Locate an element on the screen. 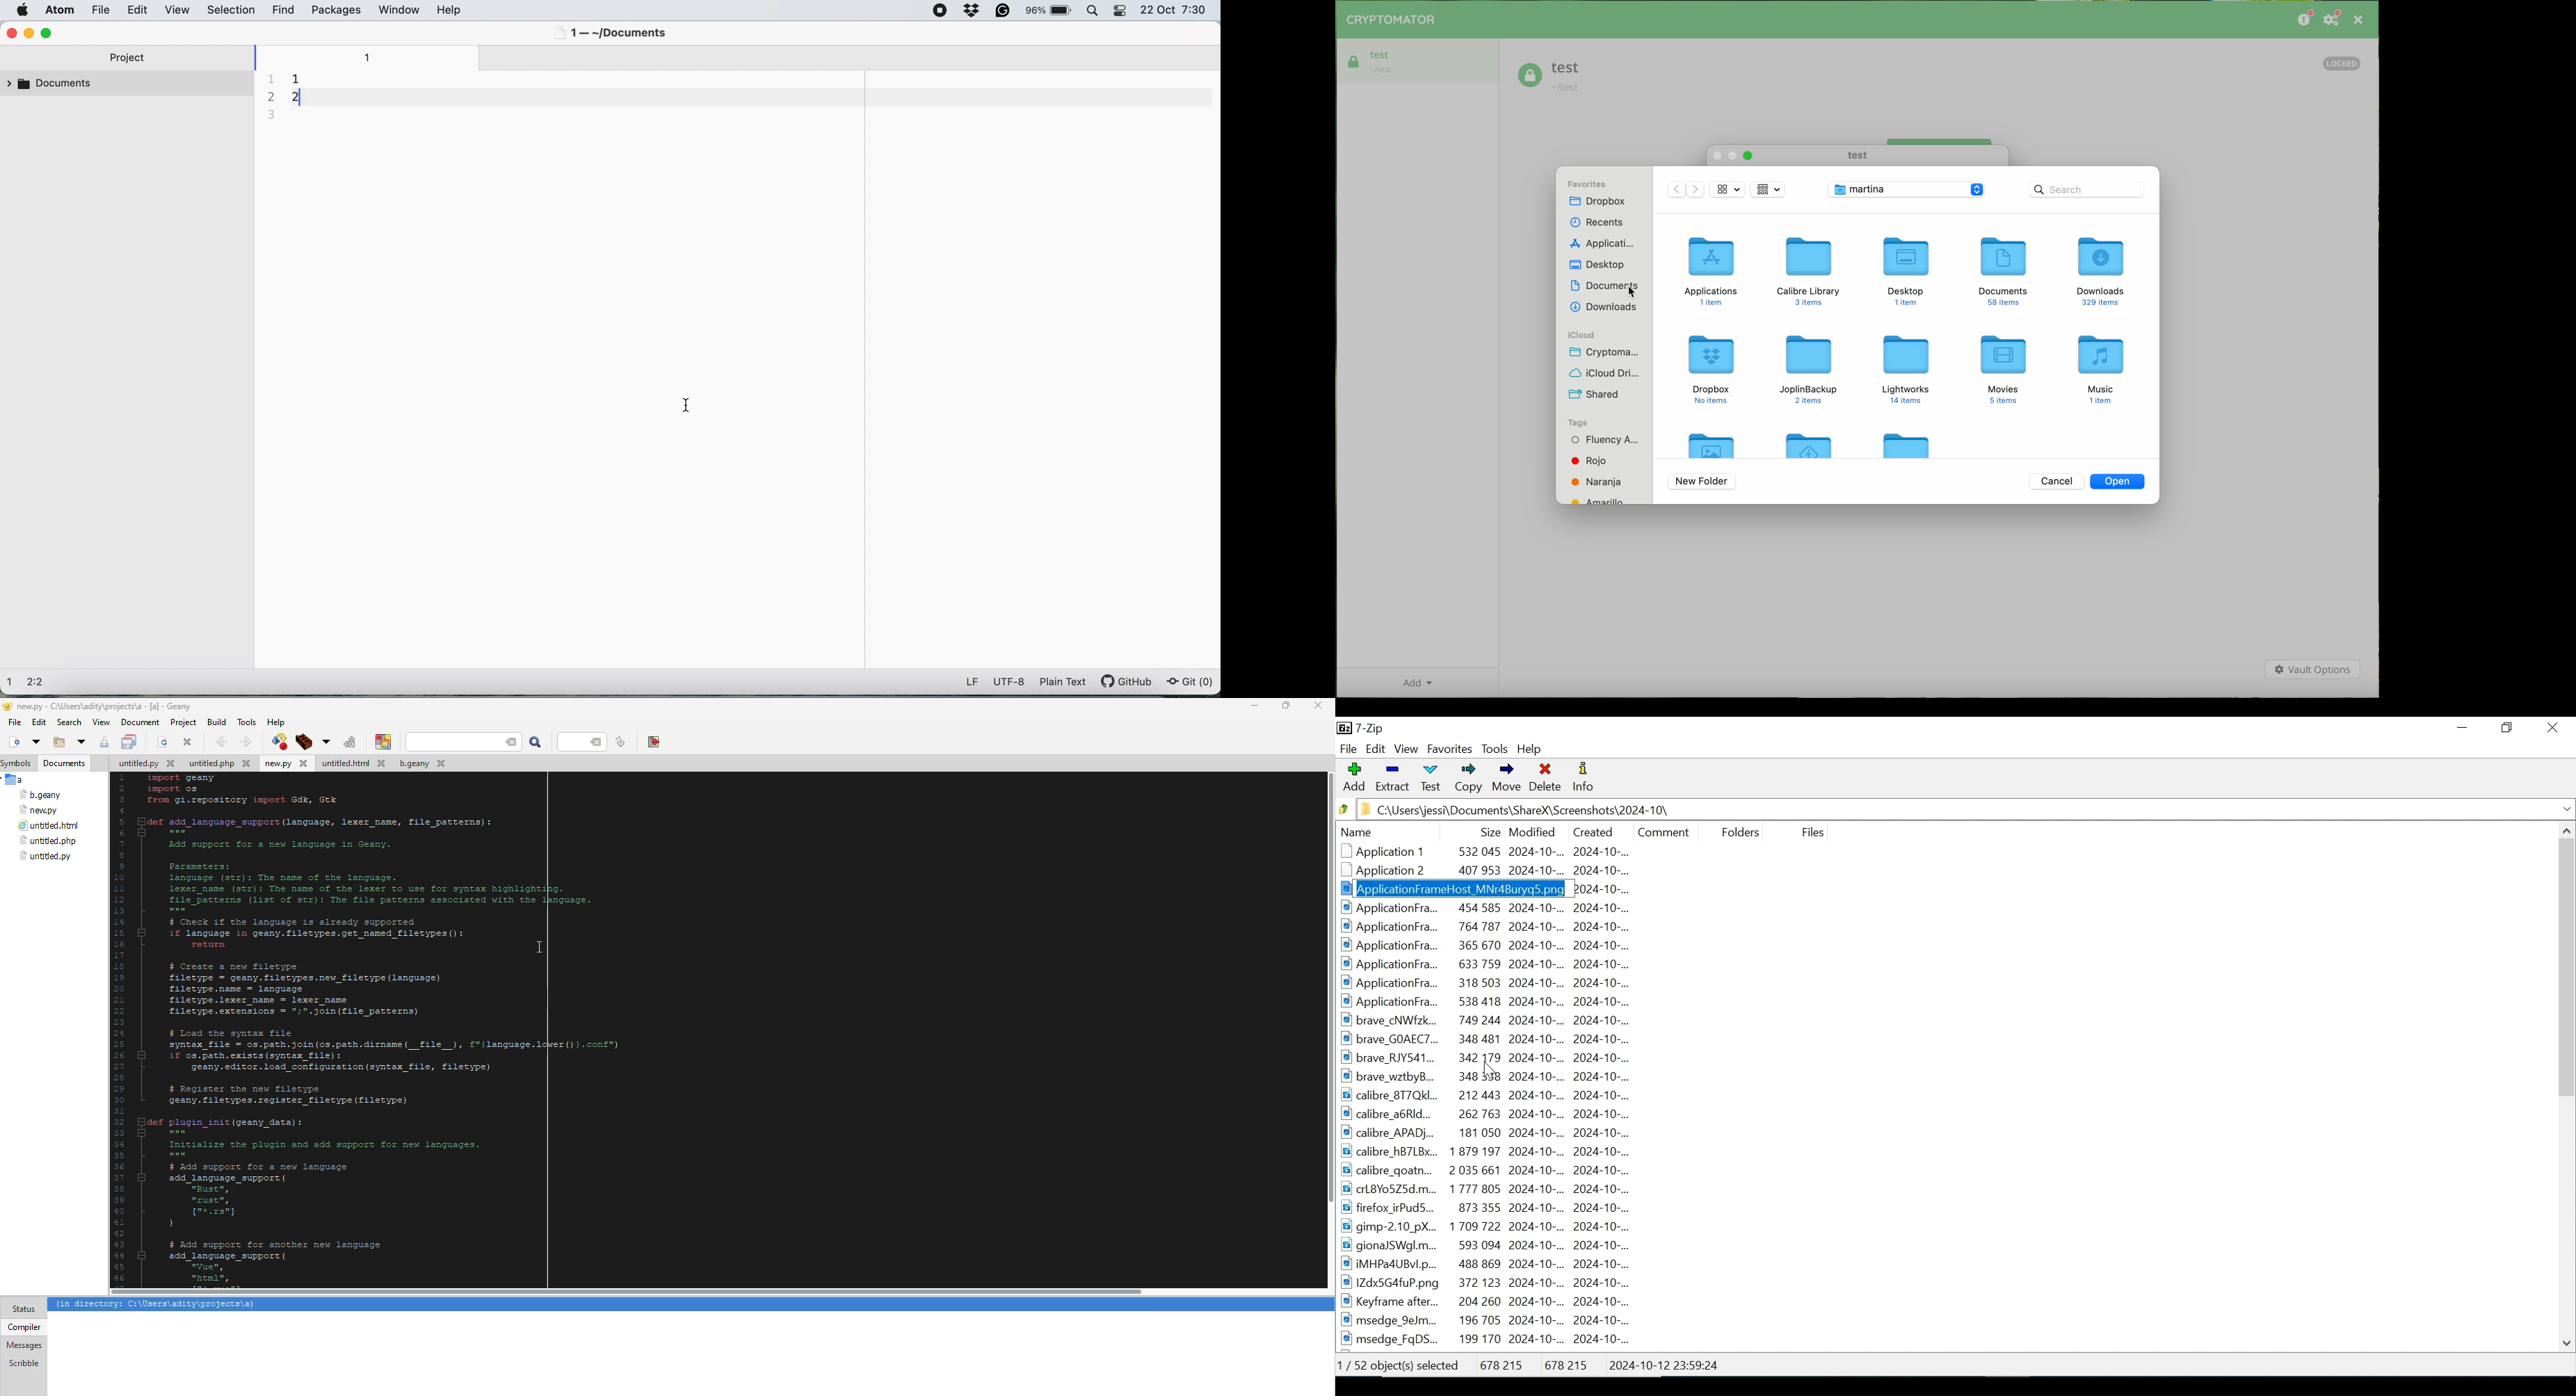 This screenshot has width=2576, height=1400. recents is located at coordinates (1597, 220).